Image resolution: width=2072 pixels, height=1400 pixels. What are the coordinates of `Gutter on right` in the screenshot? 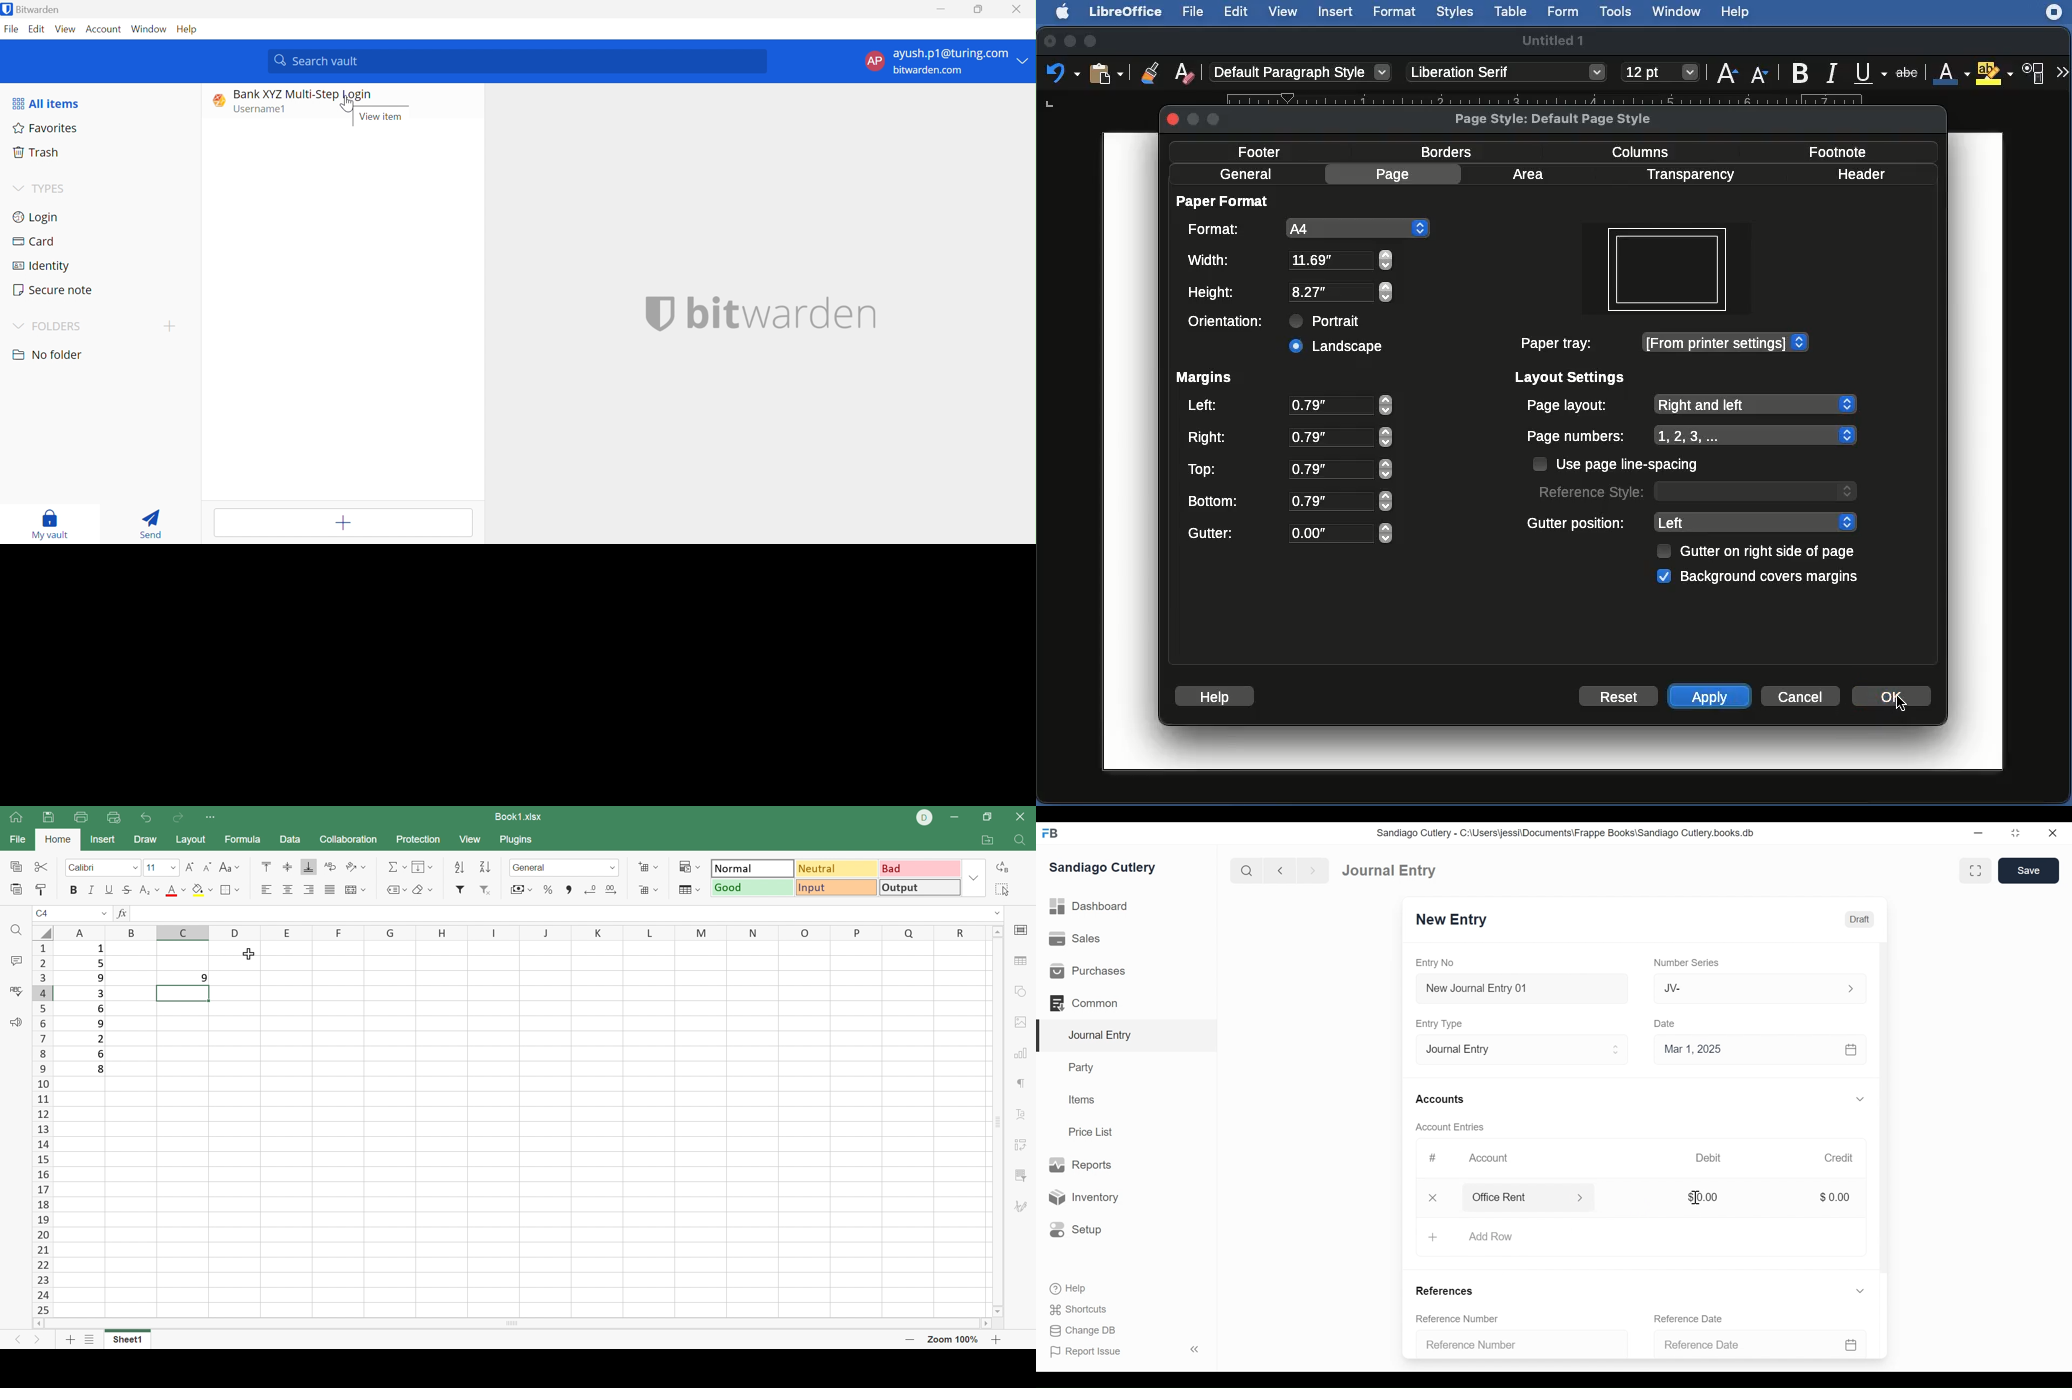 It's located at (1770, 552).